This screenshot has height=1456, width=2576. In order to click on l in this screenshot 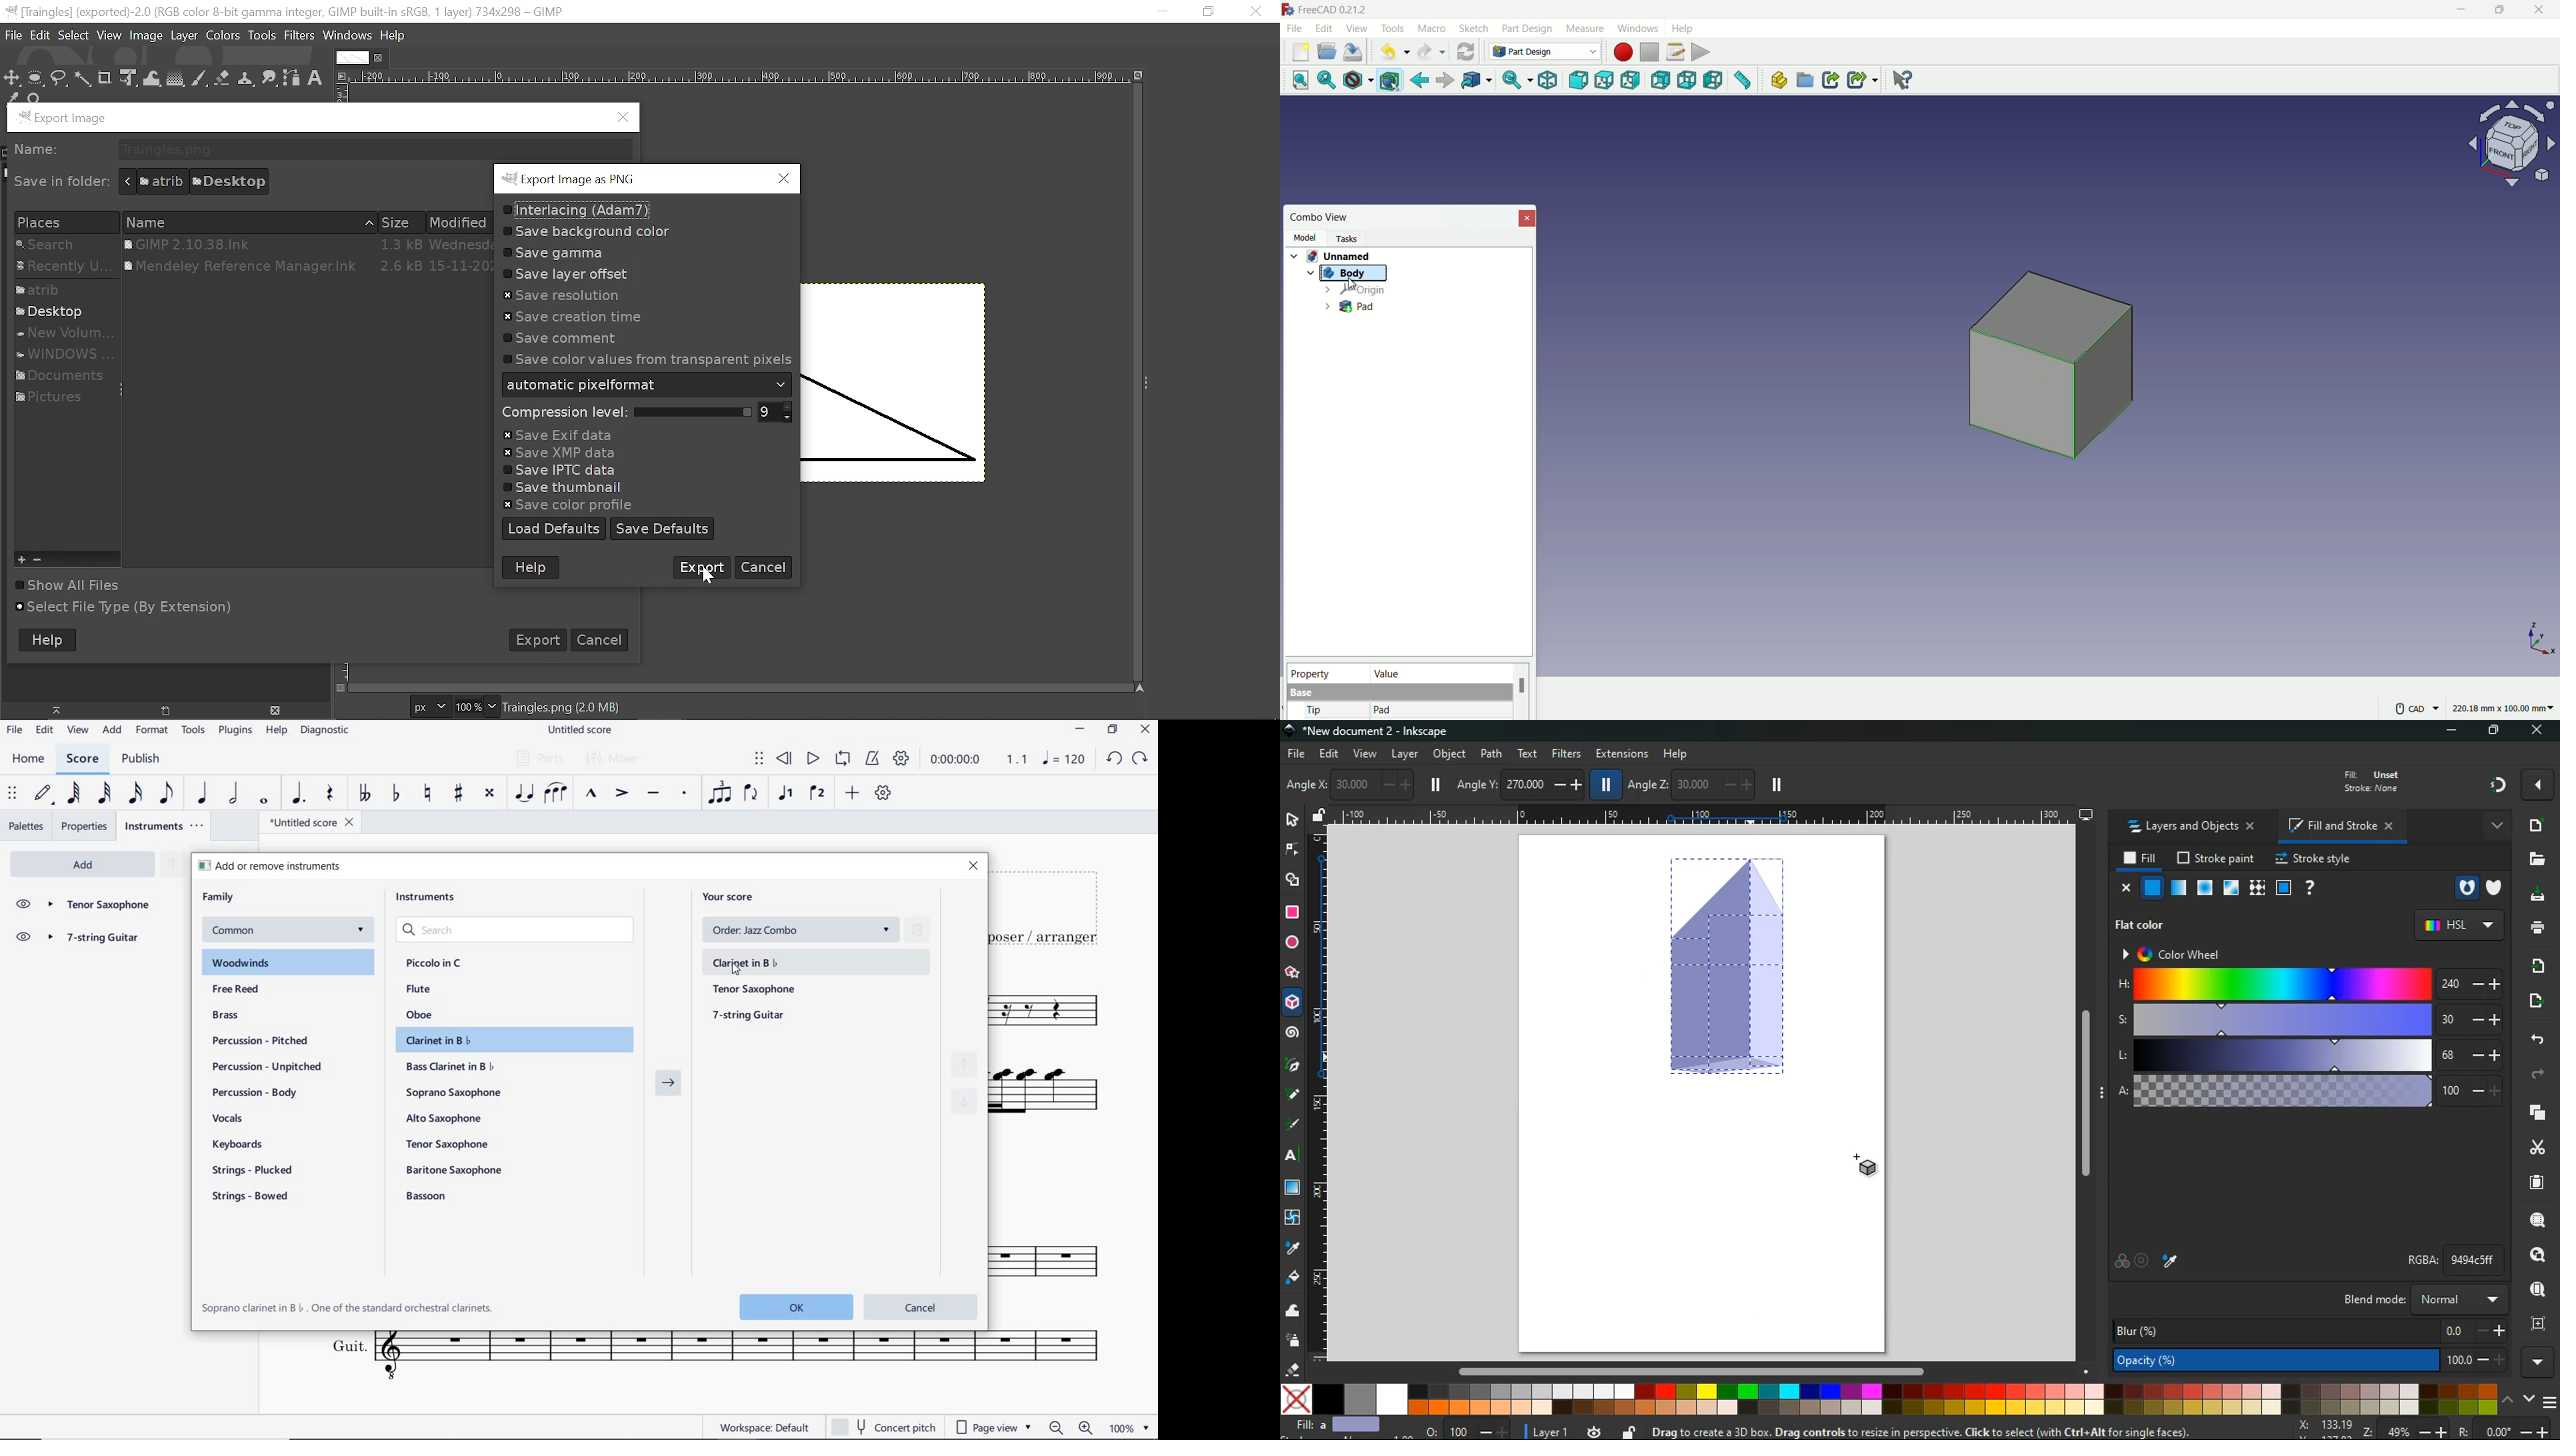, I will do `click(2311, 1055)`.